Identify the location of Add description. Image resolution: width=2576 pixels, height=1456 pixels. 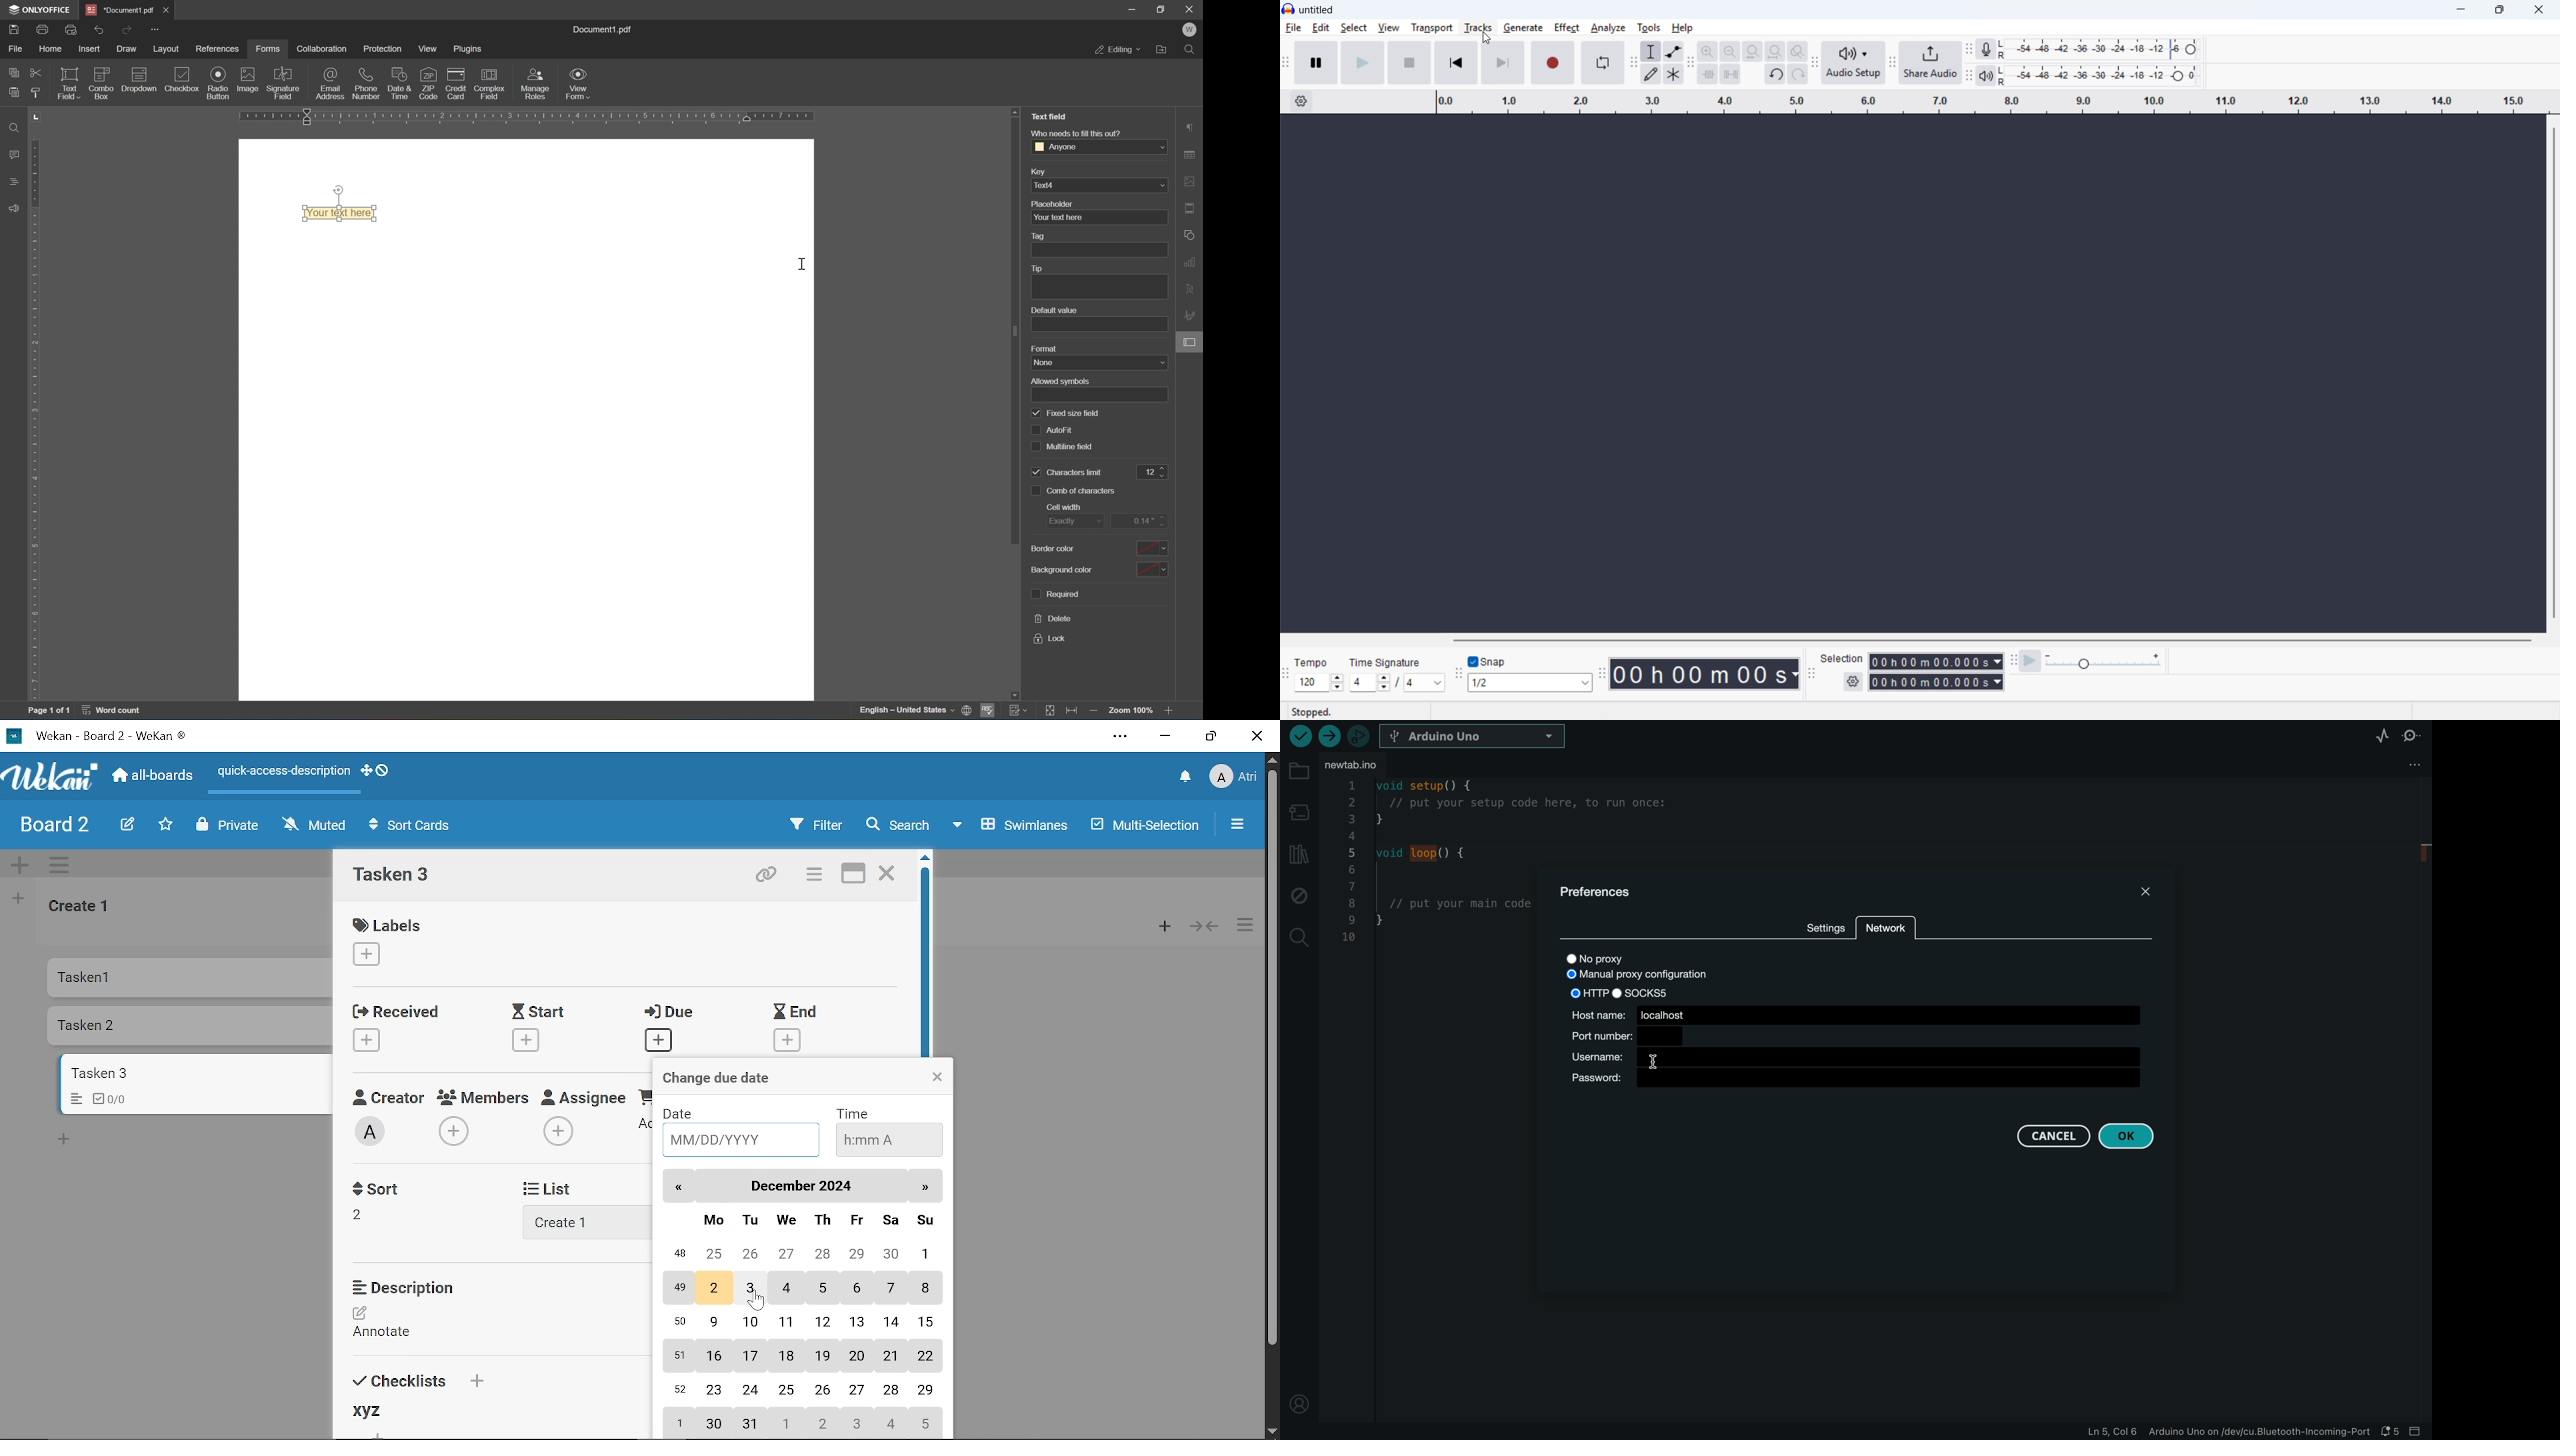
(392, 1325).